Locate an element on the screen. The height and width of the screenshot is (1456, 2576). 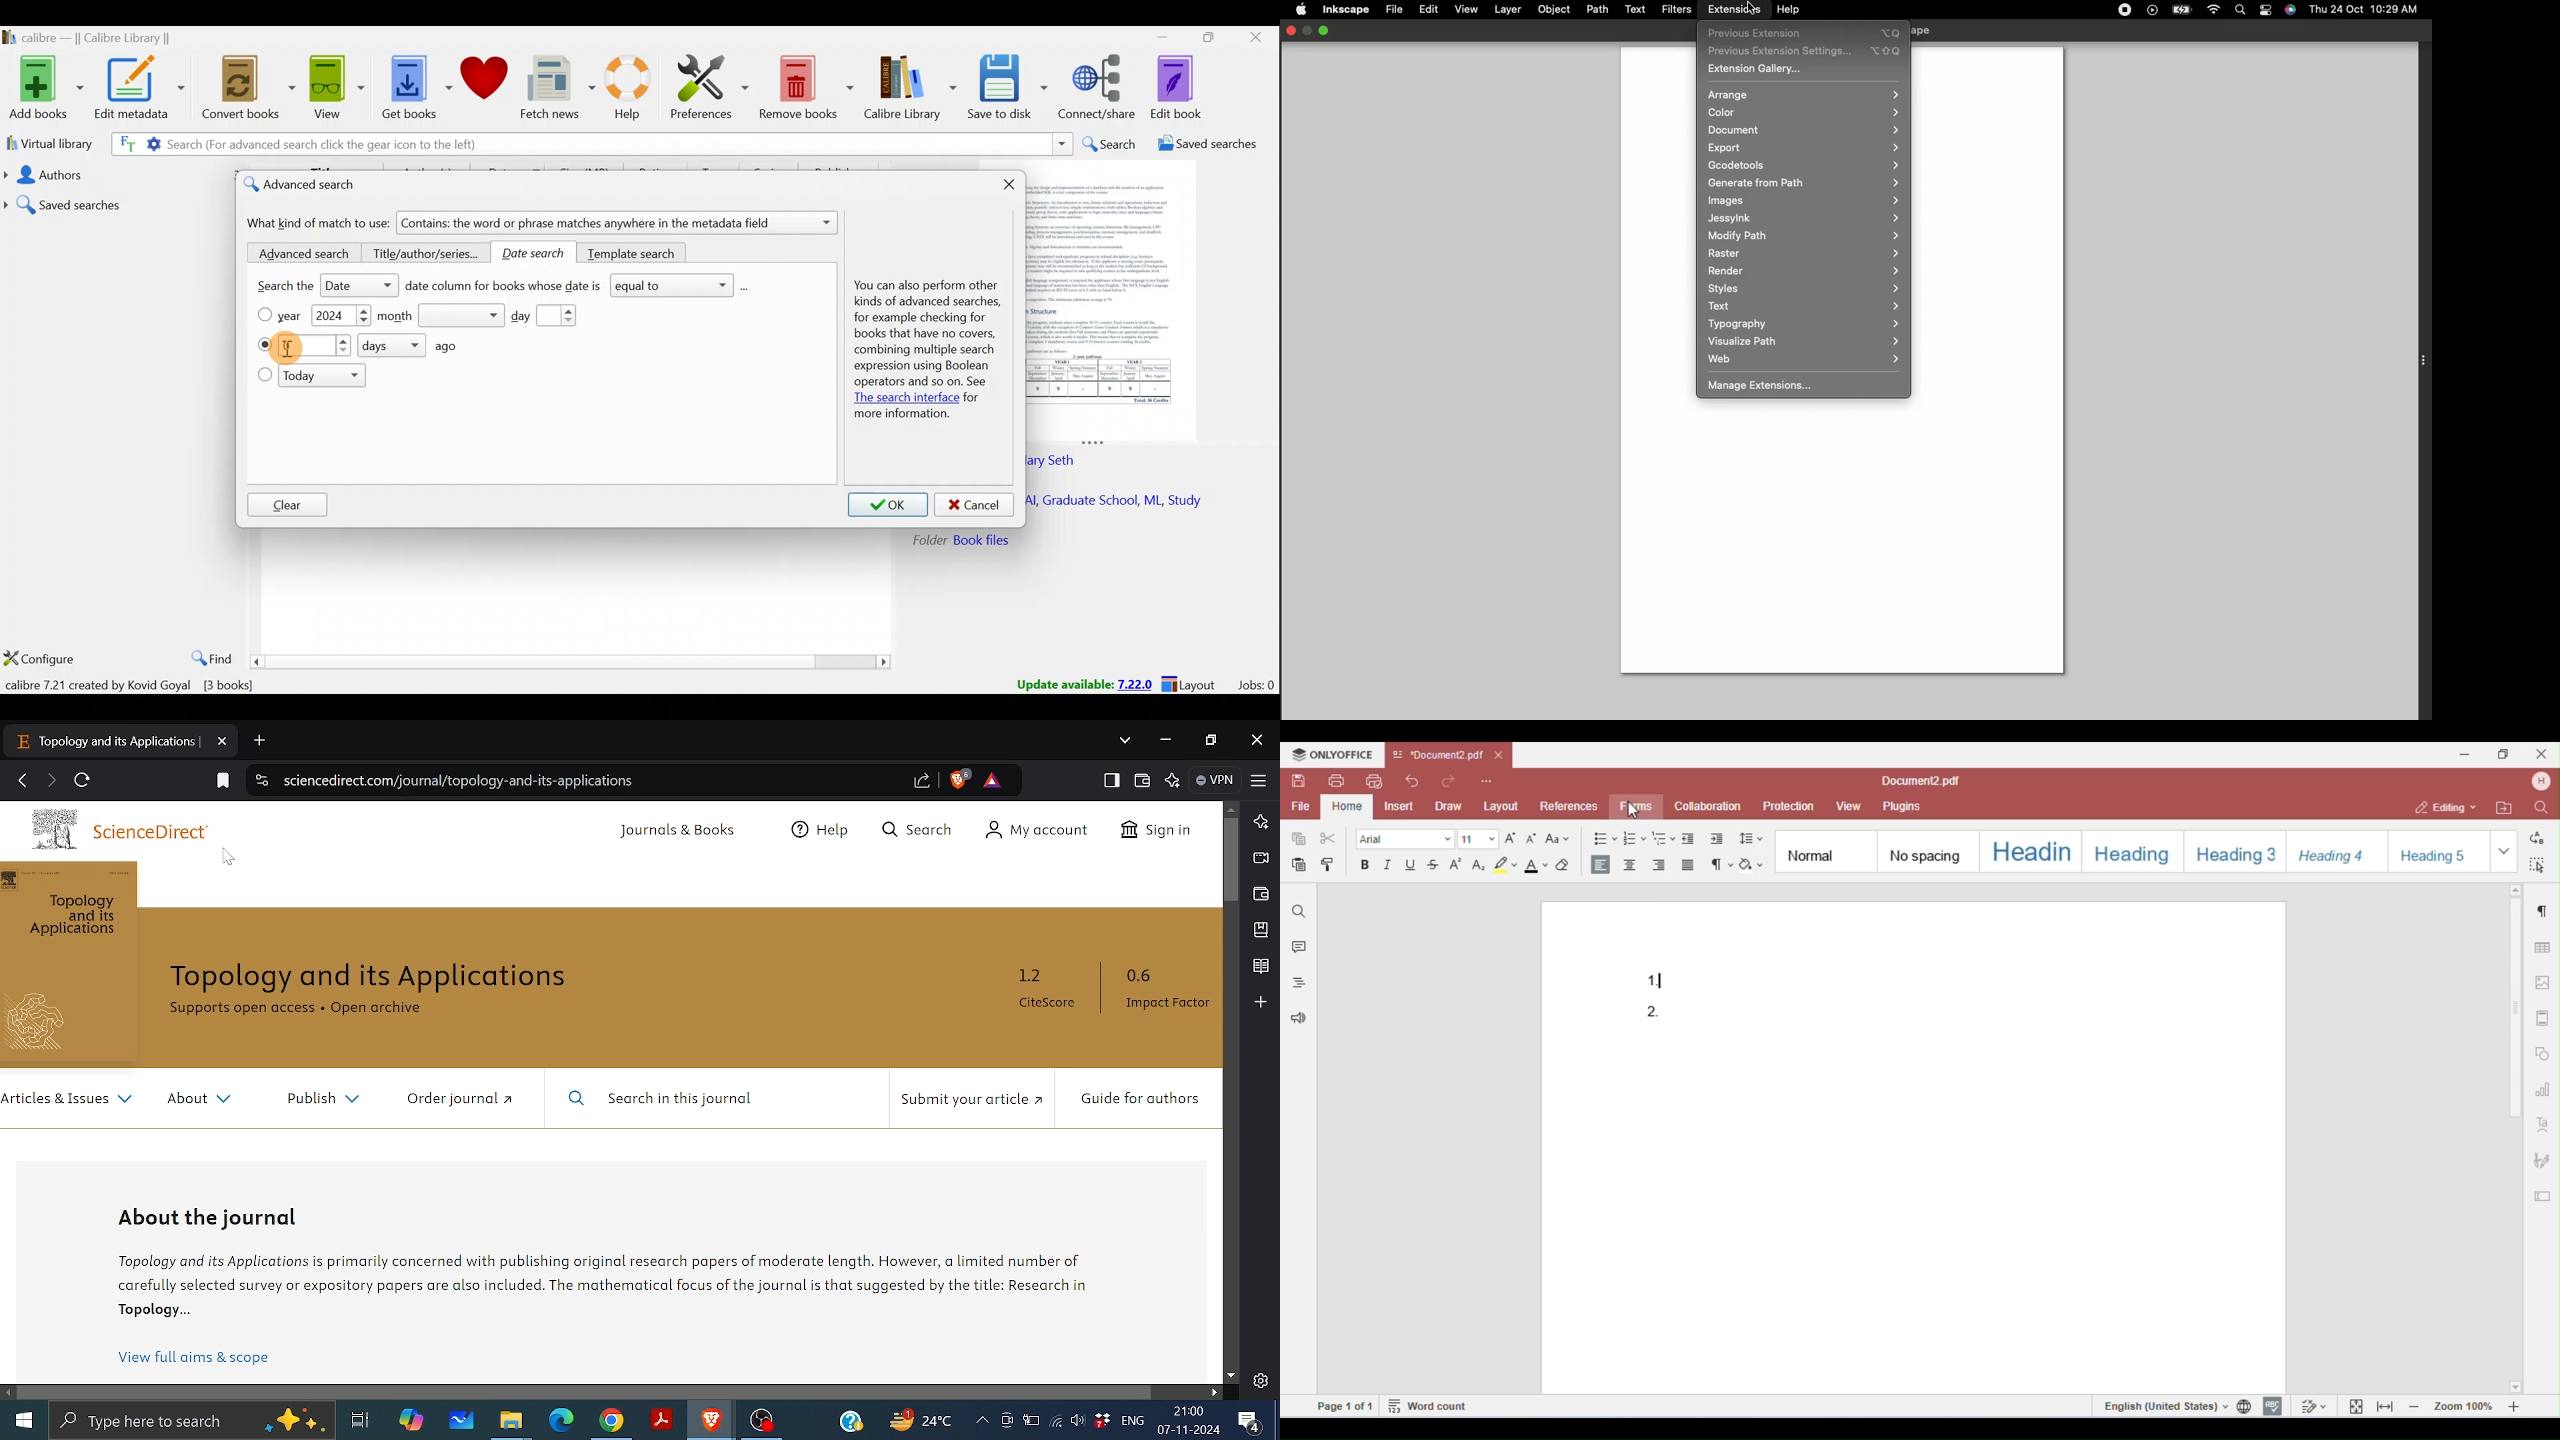
Jessylnk is located at coordinates (1802, 220).